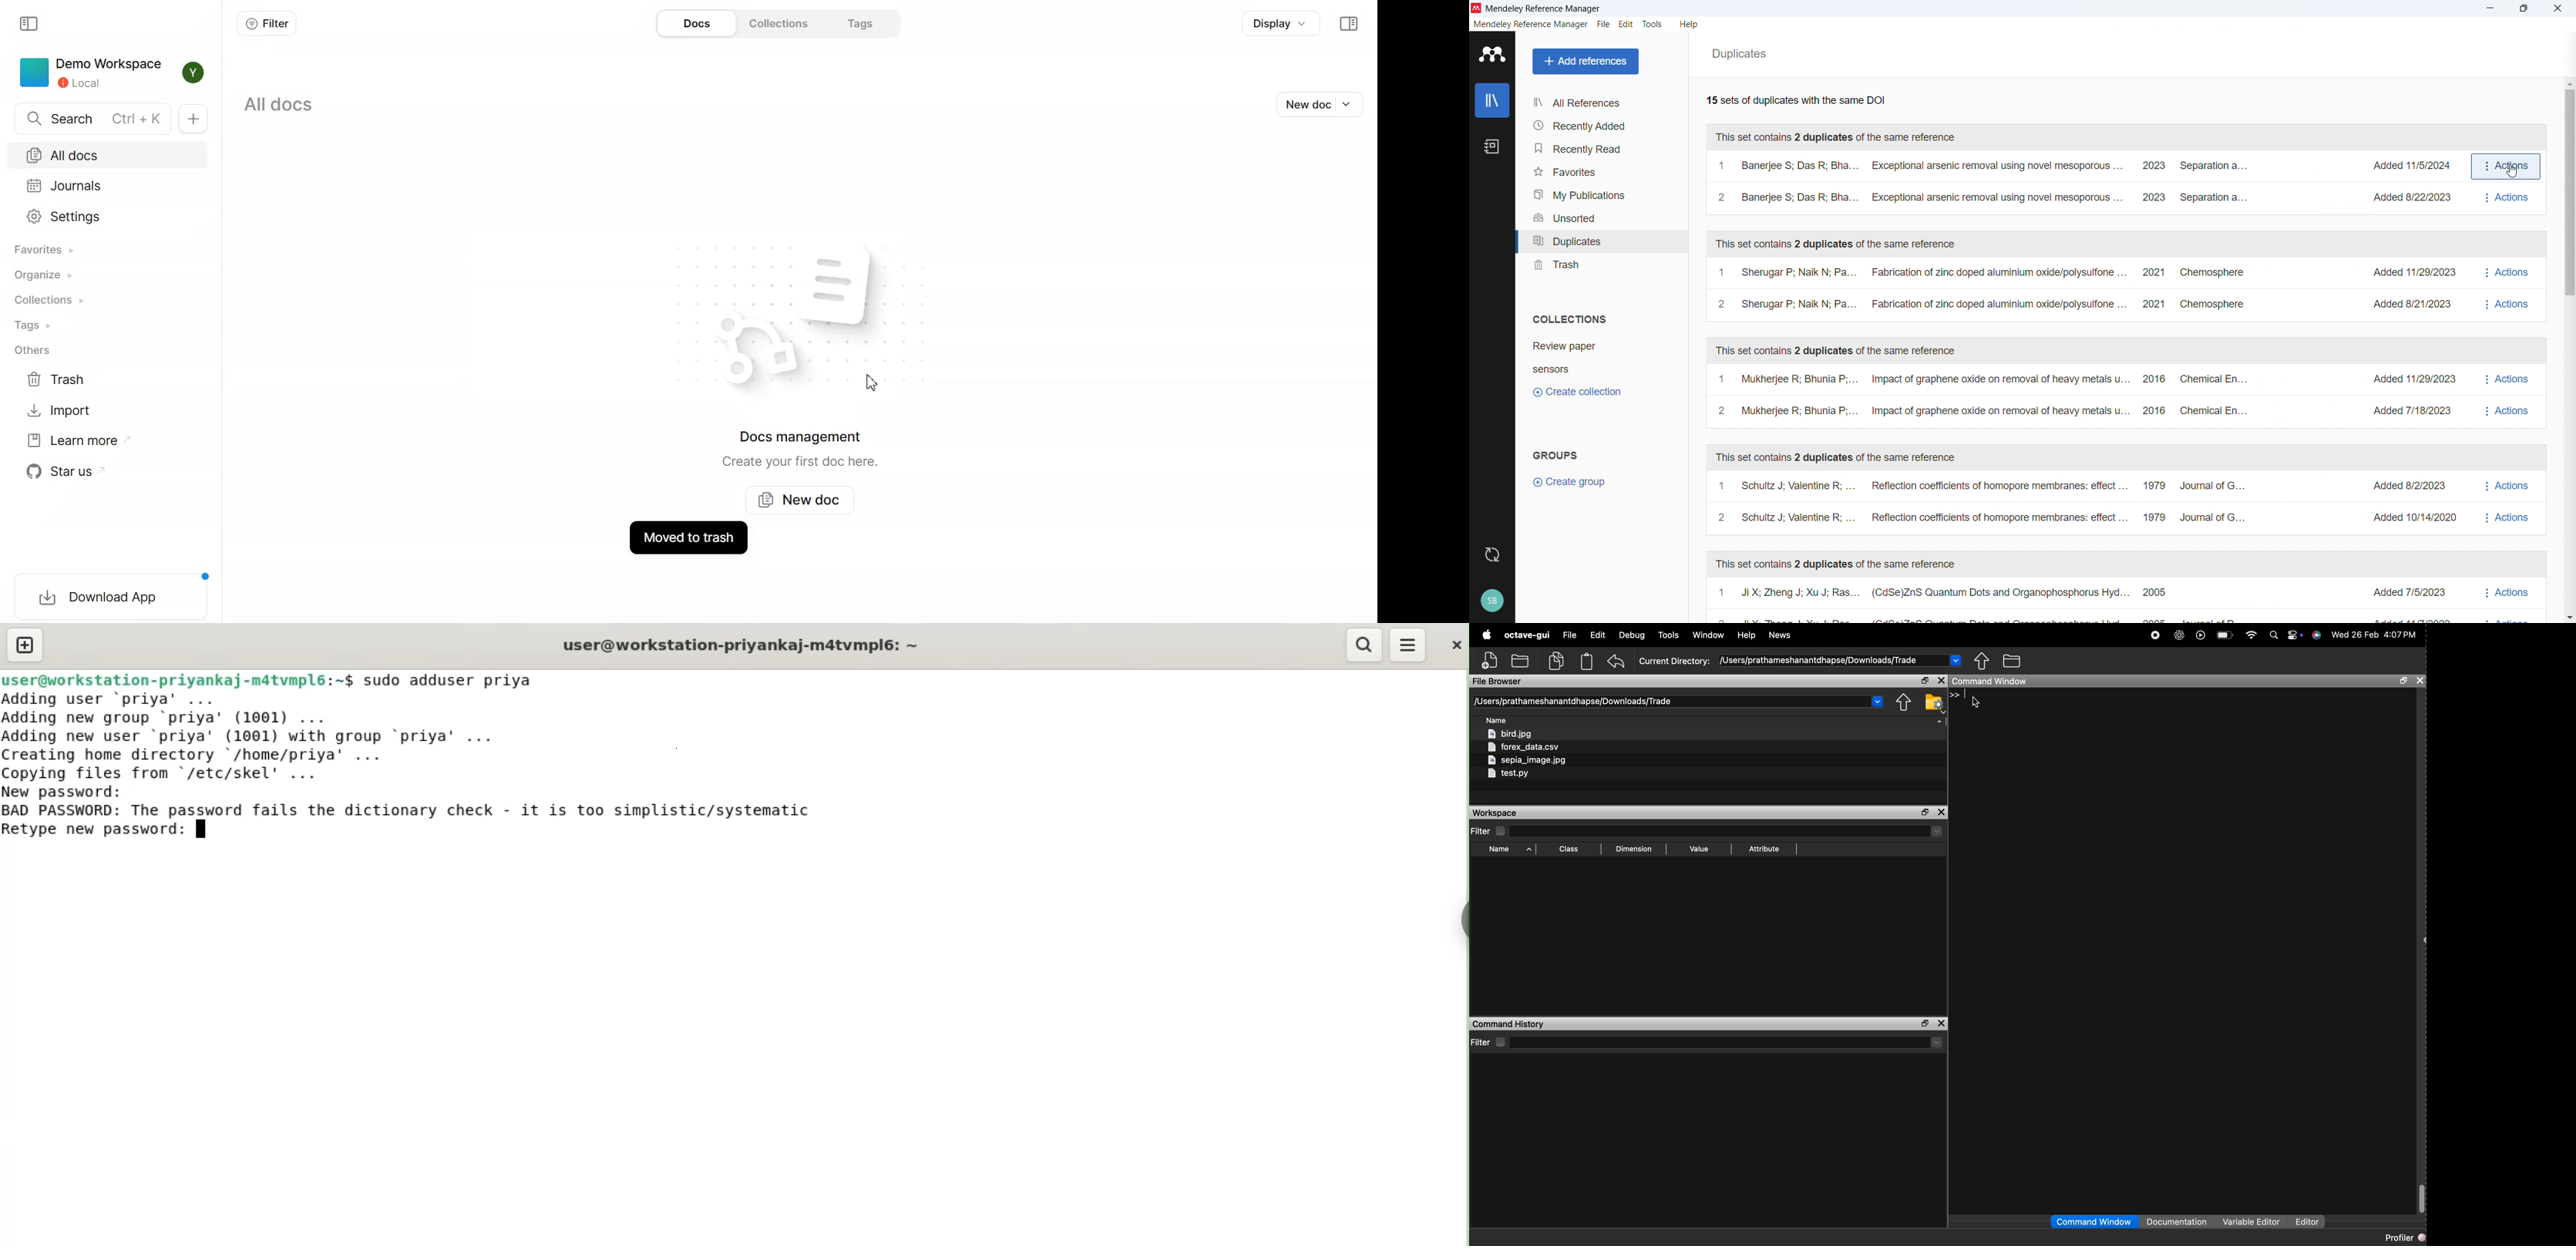  Describe the element at coordinates (1942, 814) in the screenshot. I see `close` at that location.